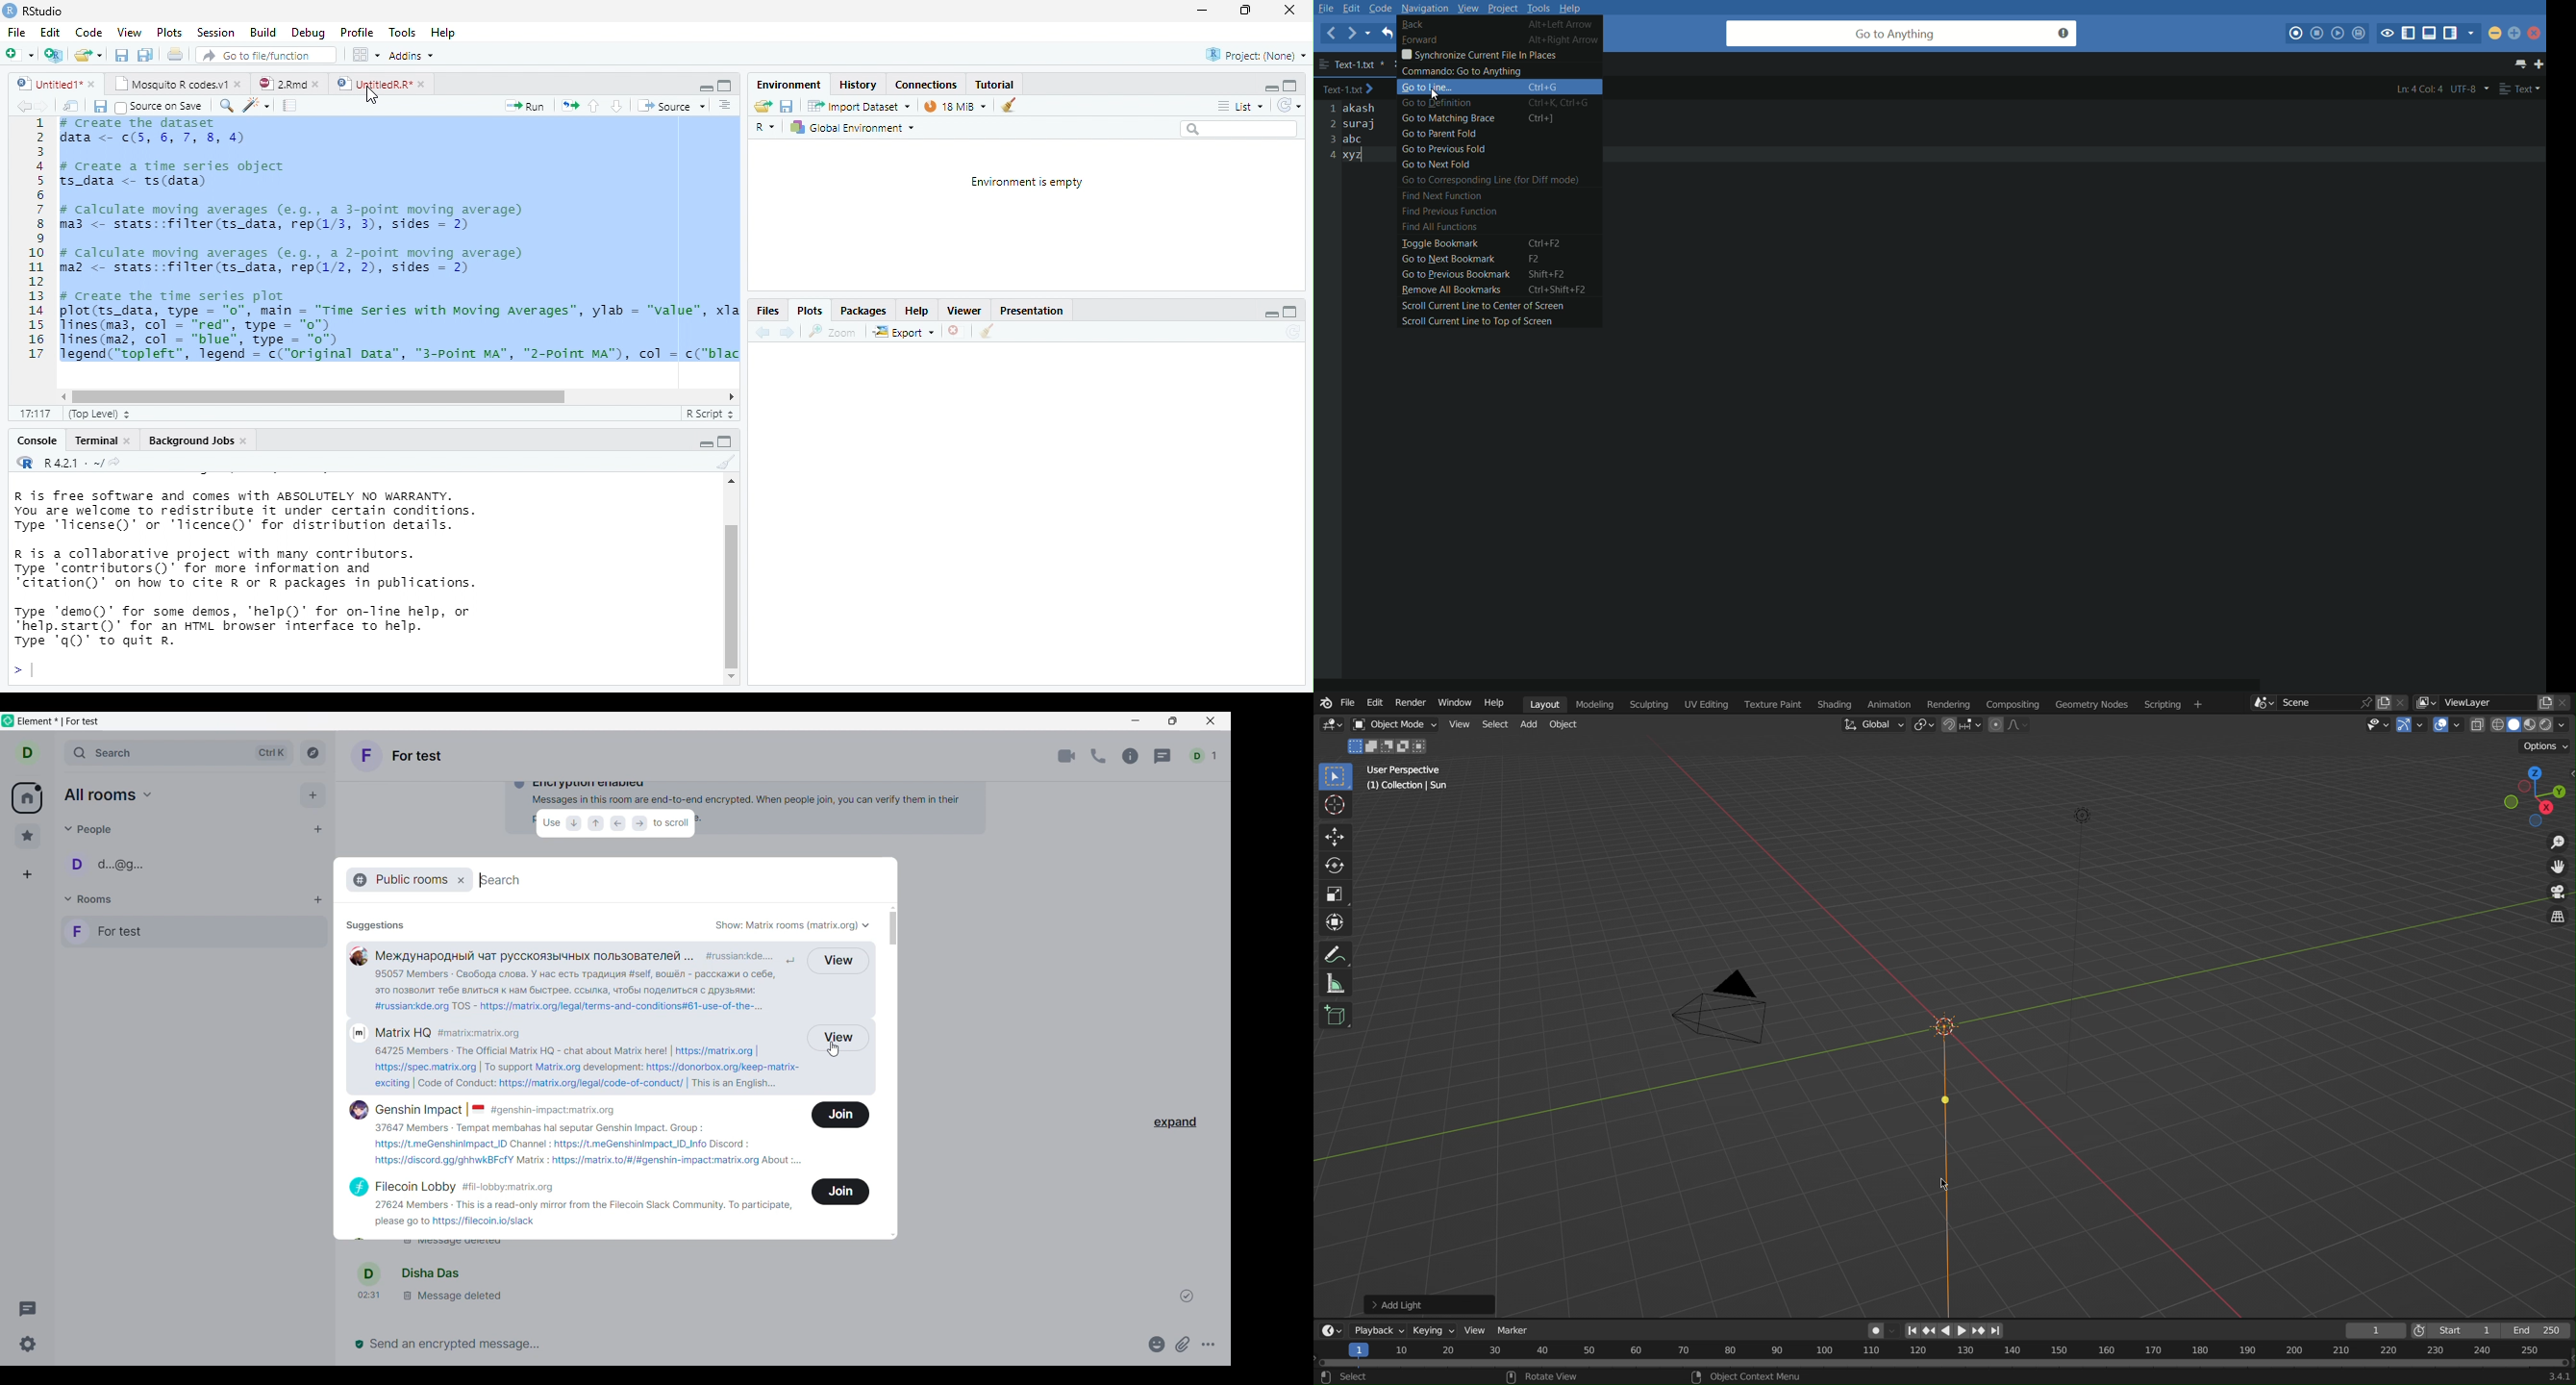 Image resolution: width=2576 pixels, height=1400 pixels. I want to click on vertical scrollbar, so click(732, 595).